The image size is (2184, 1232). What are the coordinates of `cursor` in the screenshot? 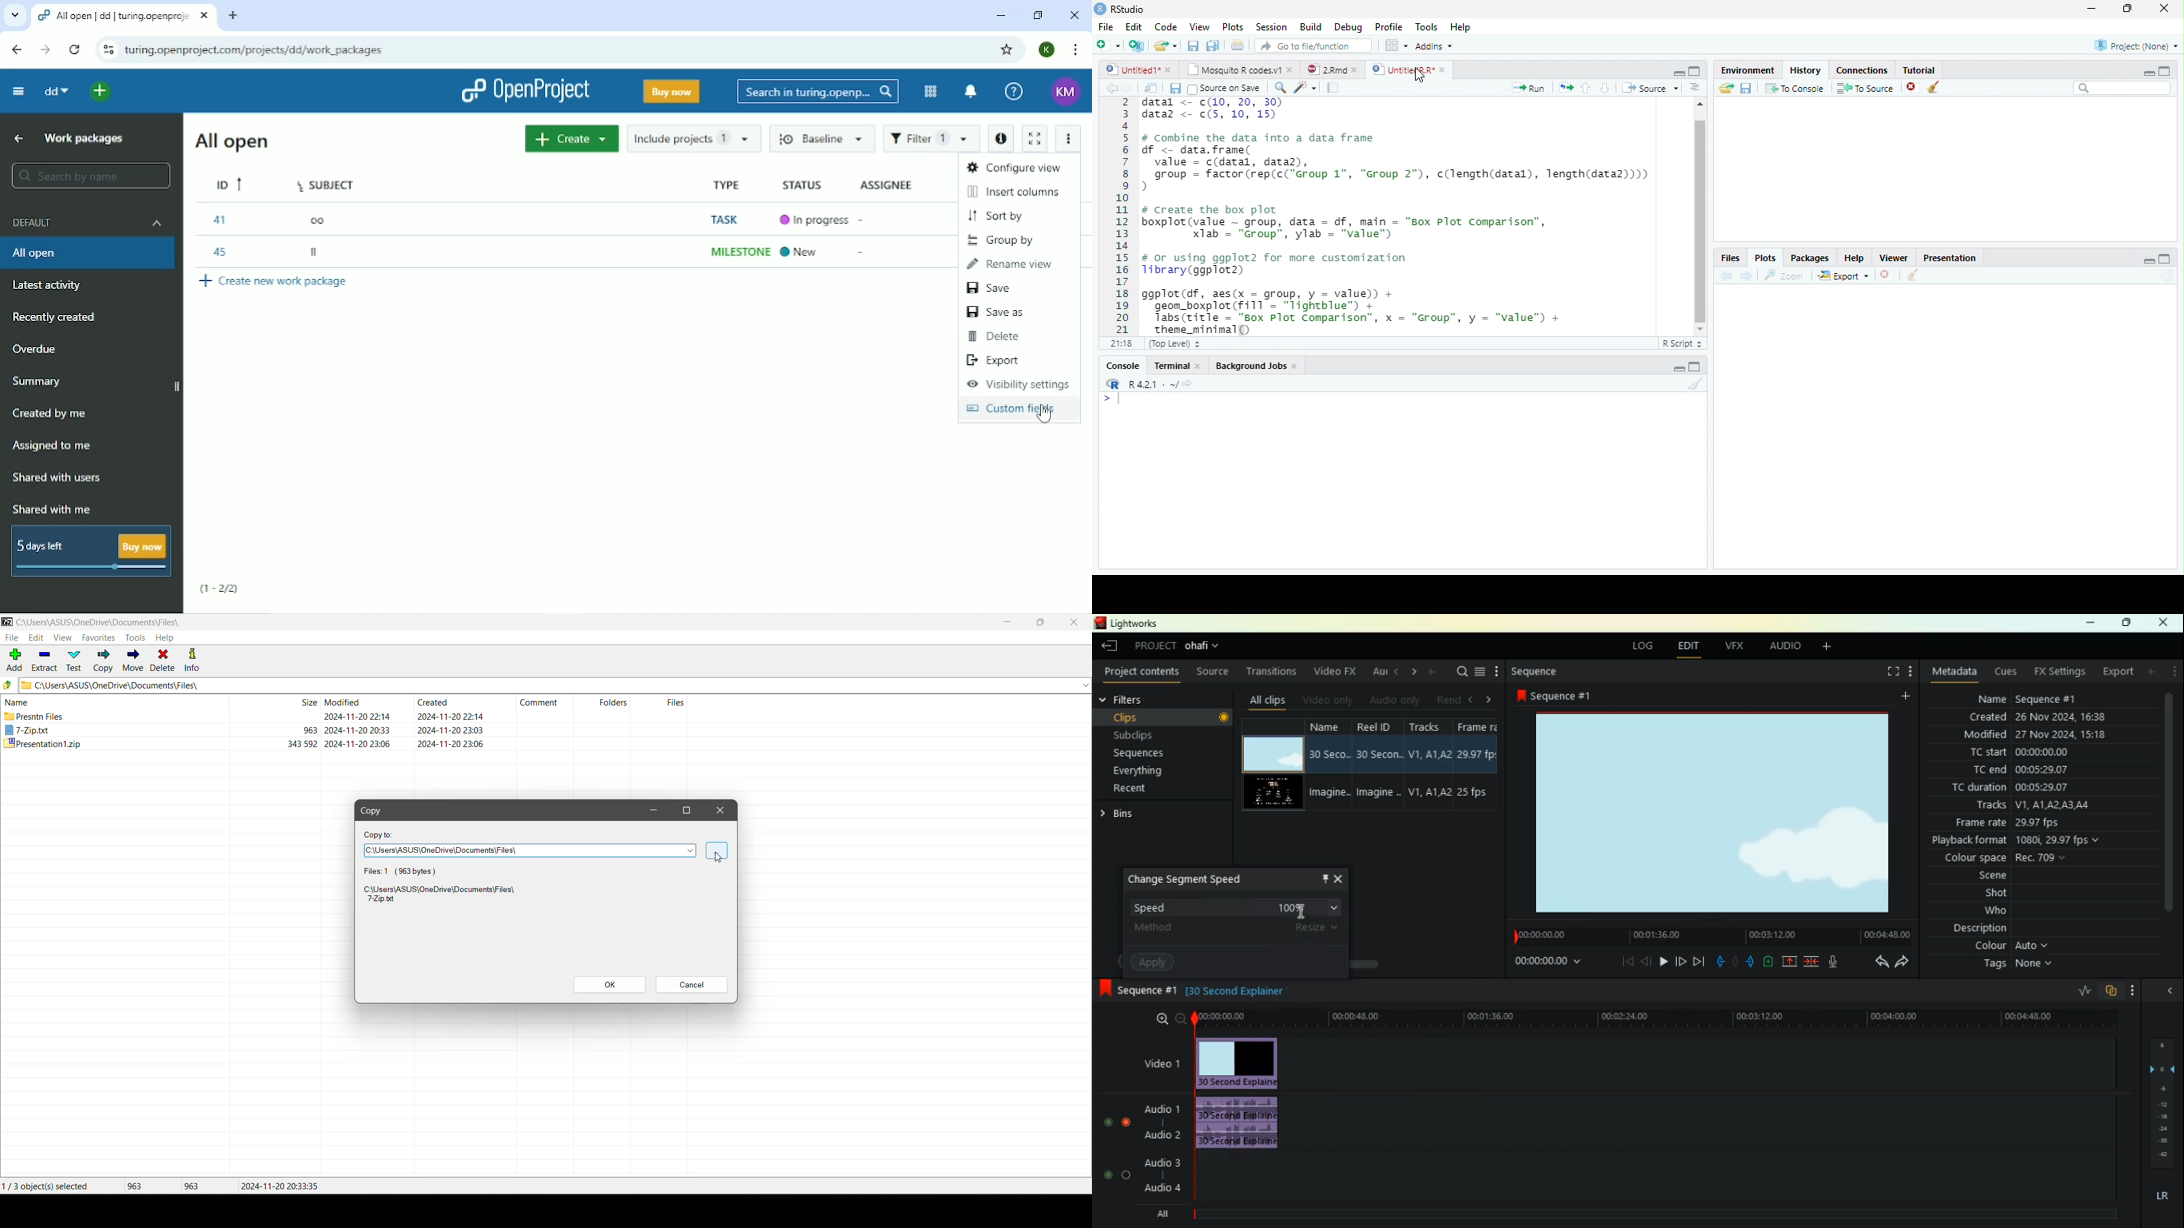 It's located at (719, 857).